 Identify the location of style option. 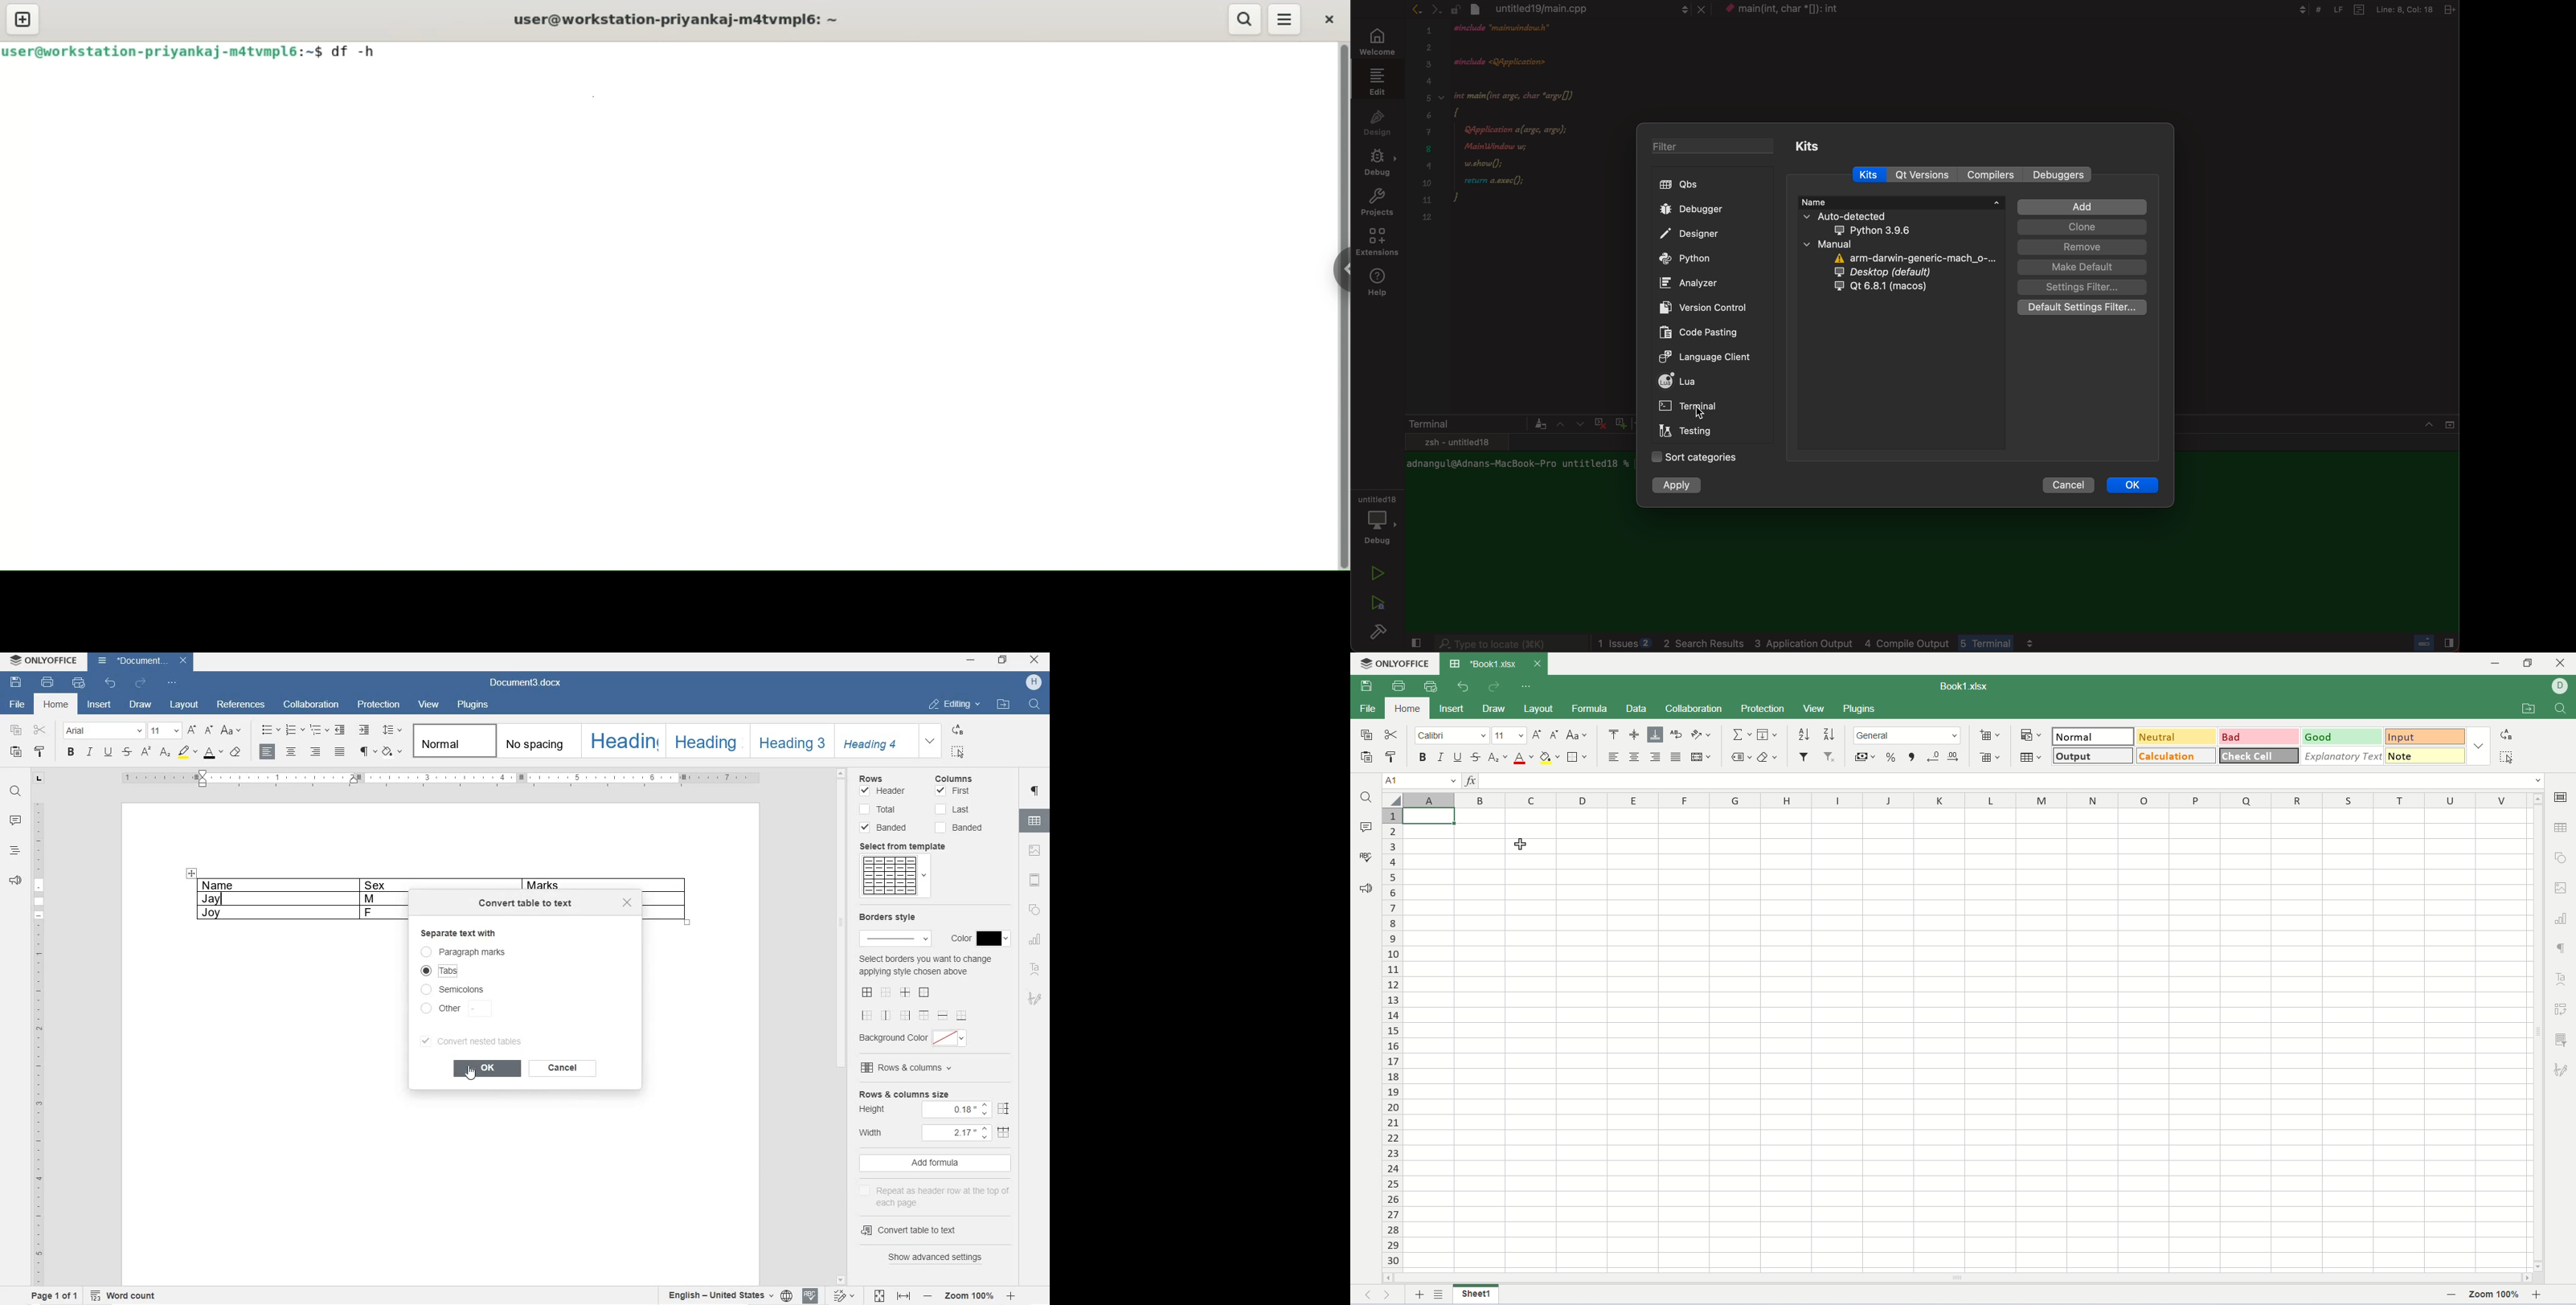
(2480, 746).